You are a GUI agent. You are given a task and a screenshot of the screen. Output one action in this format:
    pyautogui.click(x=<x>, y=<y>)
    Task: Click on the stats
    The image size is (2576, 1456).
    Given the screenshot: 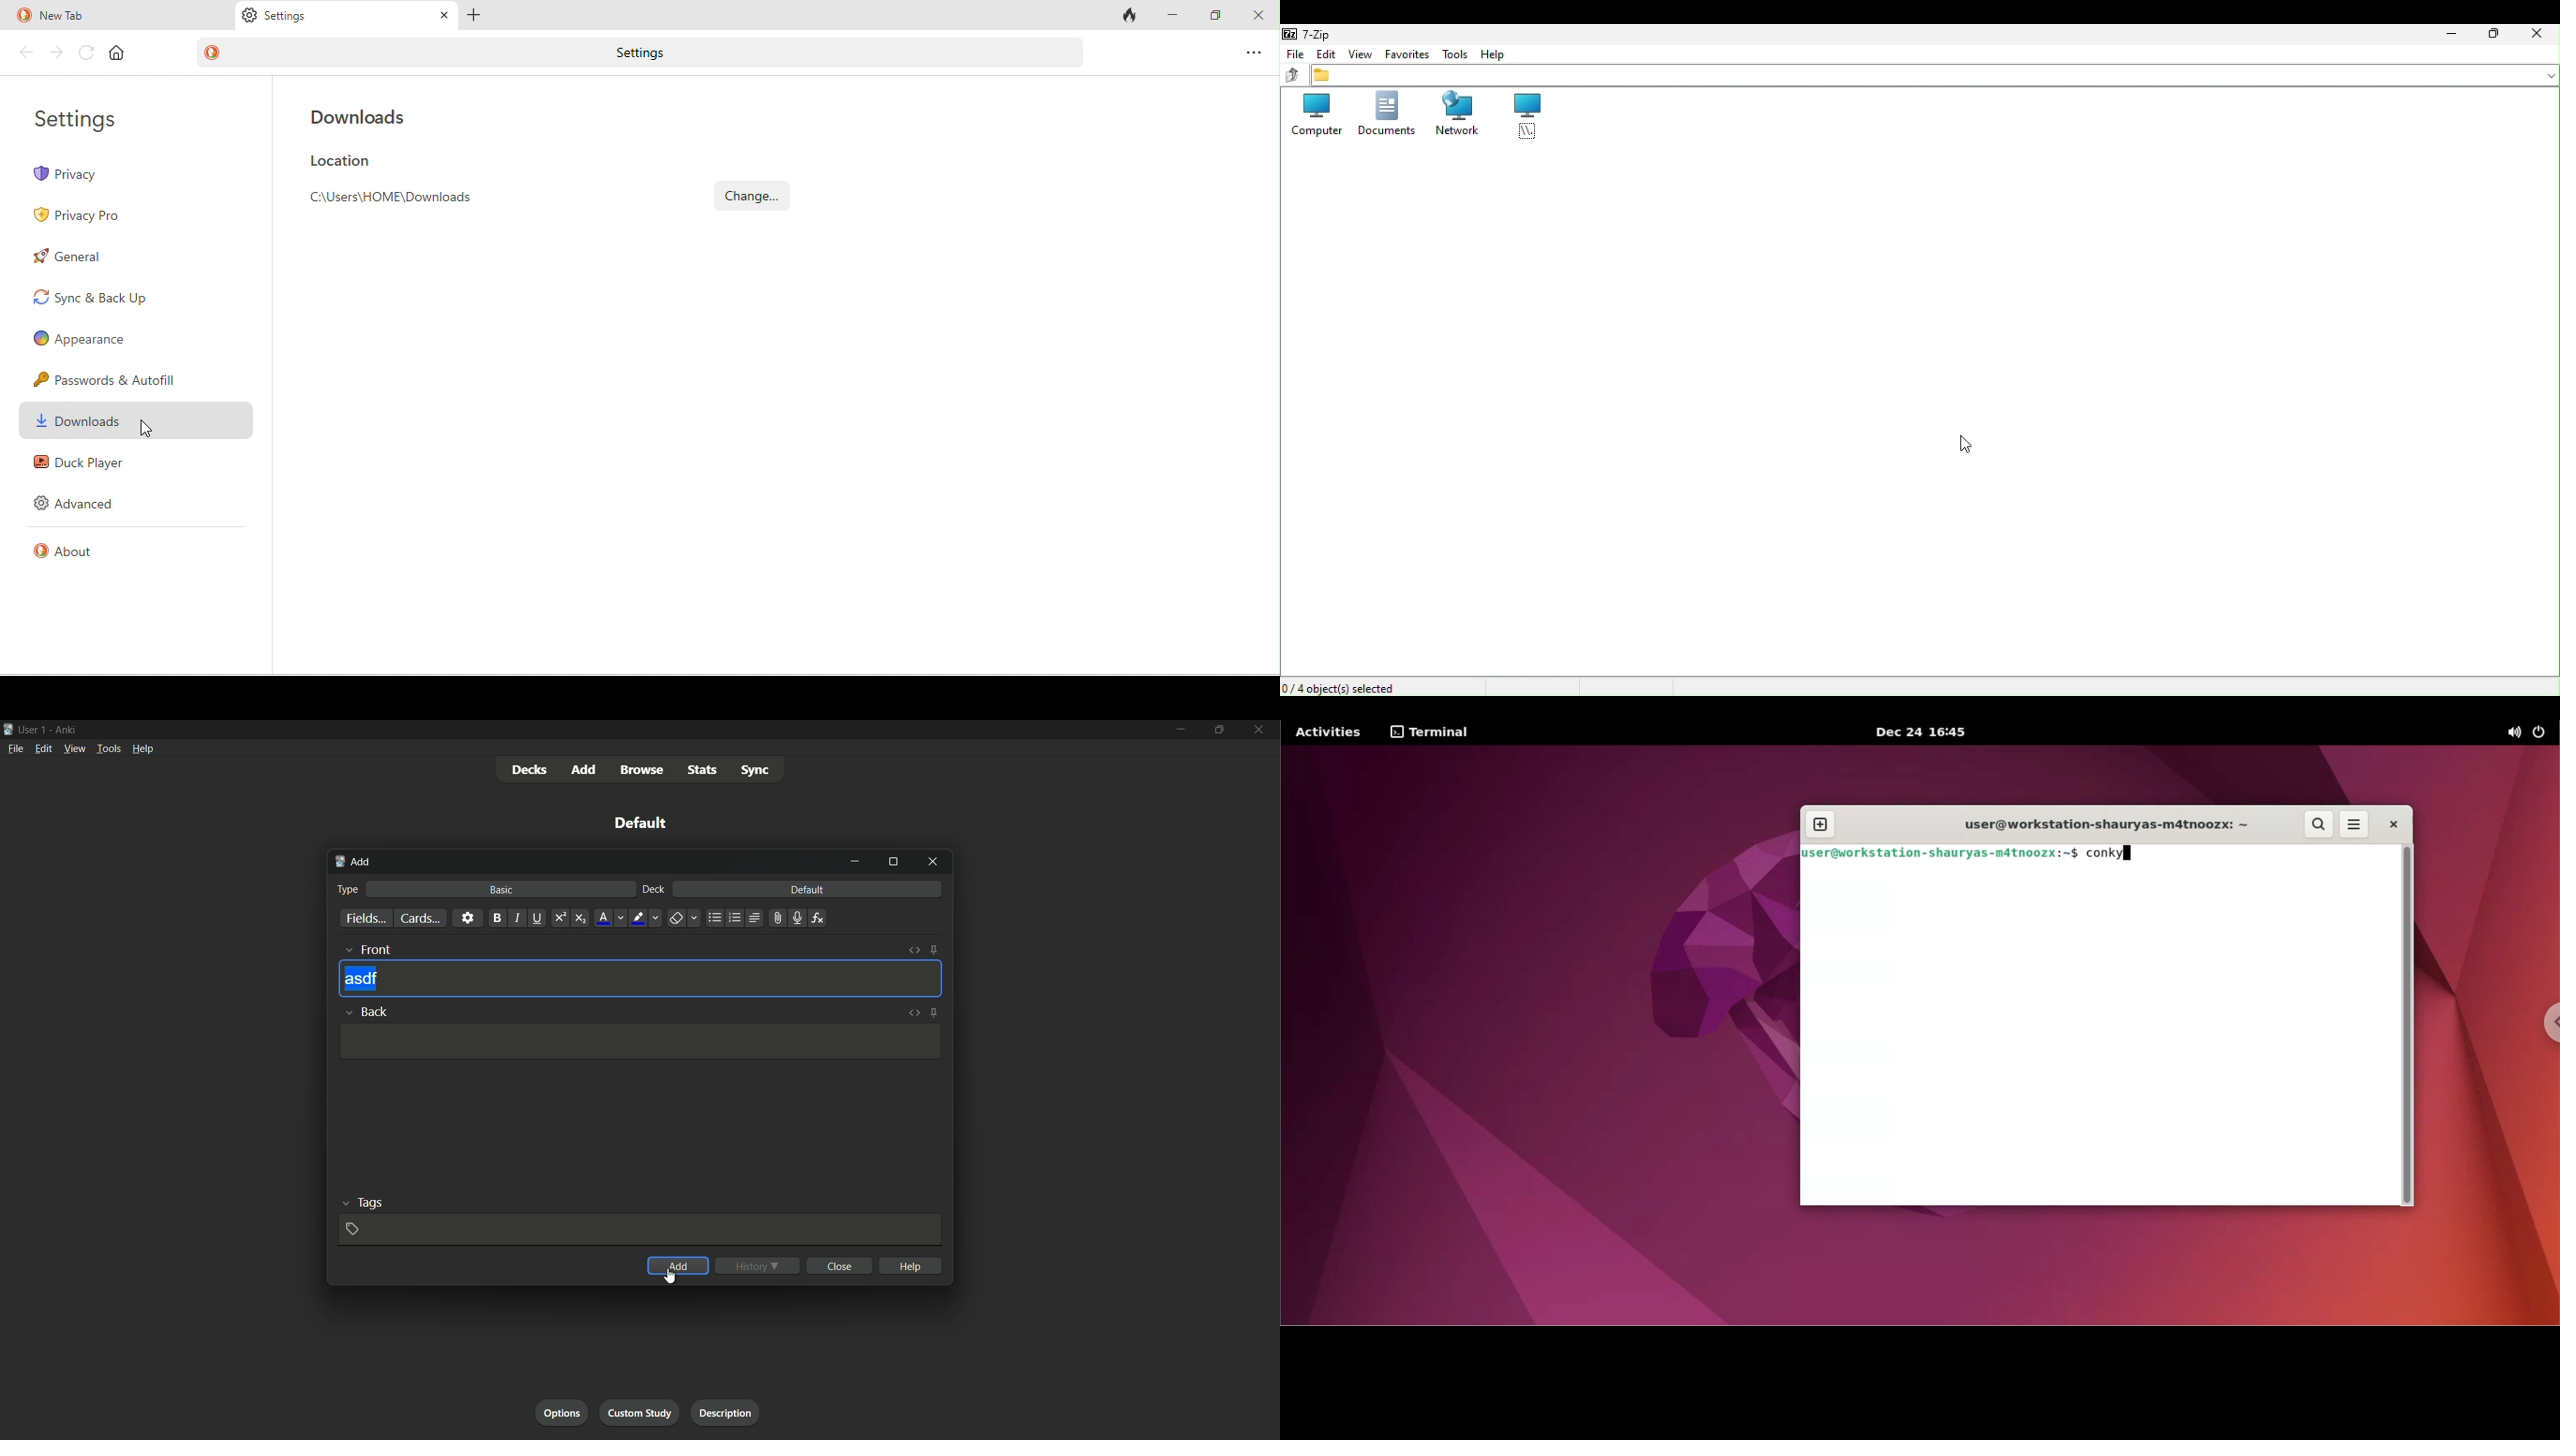 What is the action you would take?
    pyautogui.click(x=702, y=771)
    